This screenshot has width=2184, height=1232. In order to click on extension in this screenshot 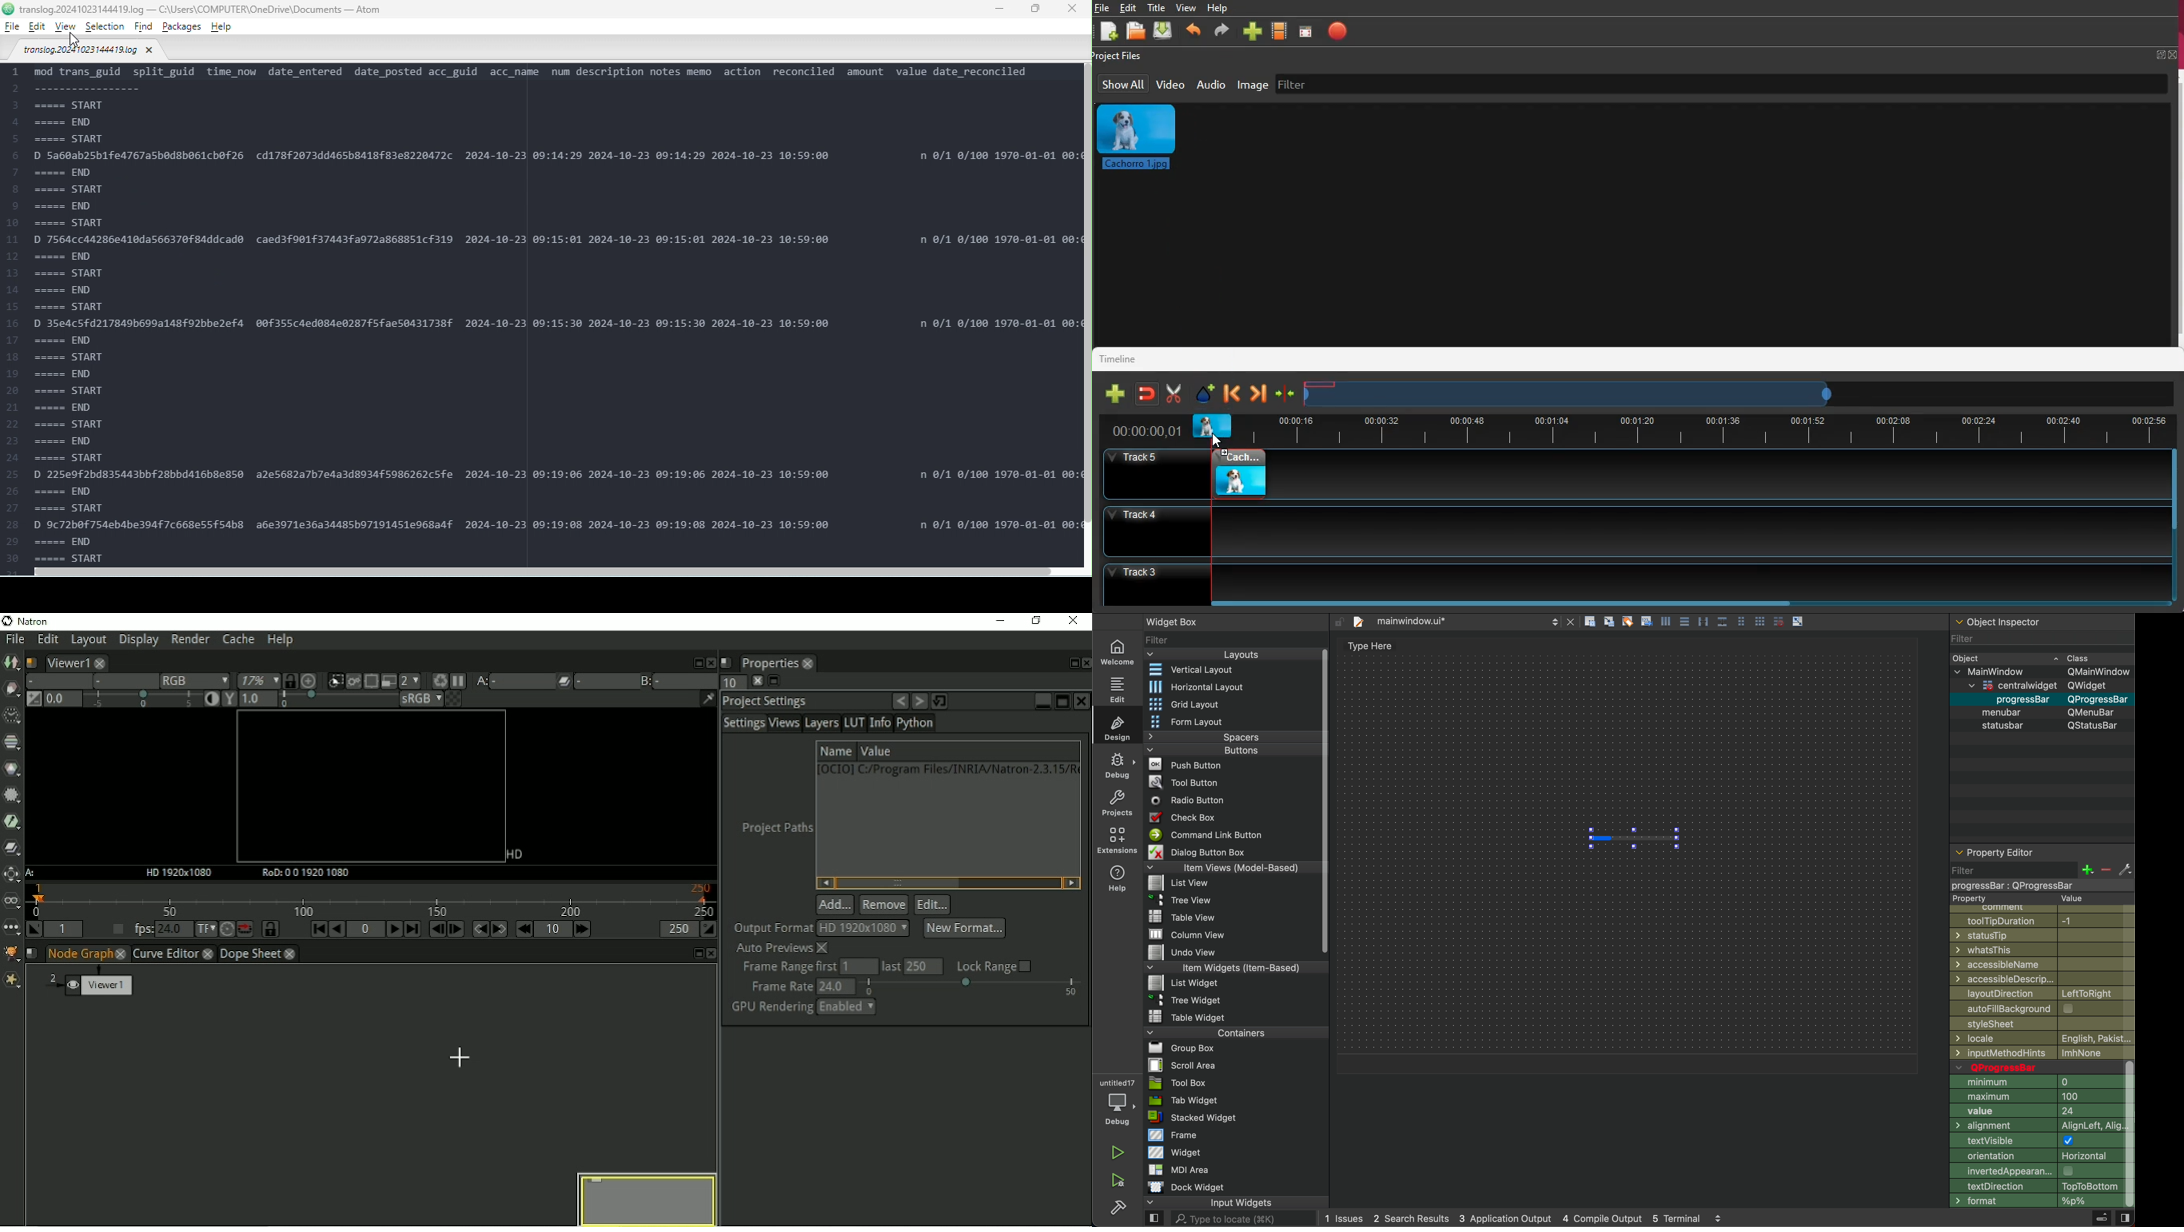, I will do `click(1118, 840)`.